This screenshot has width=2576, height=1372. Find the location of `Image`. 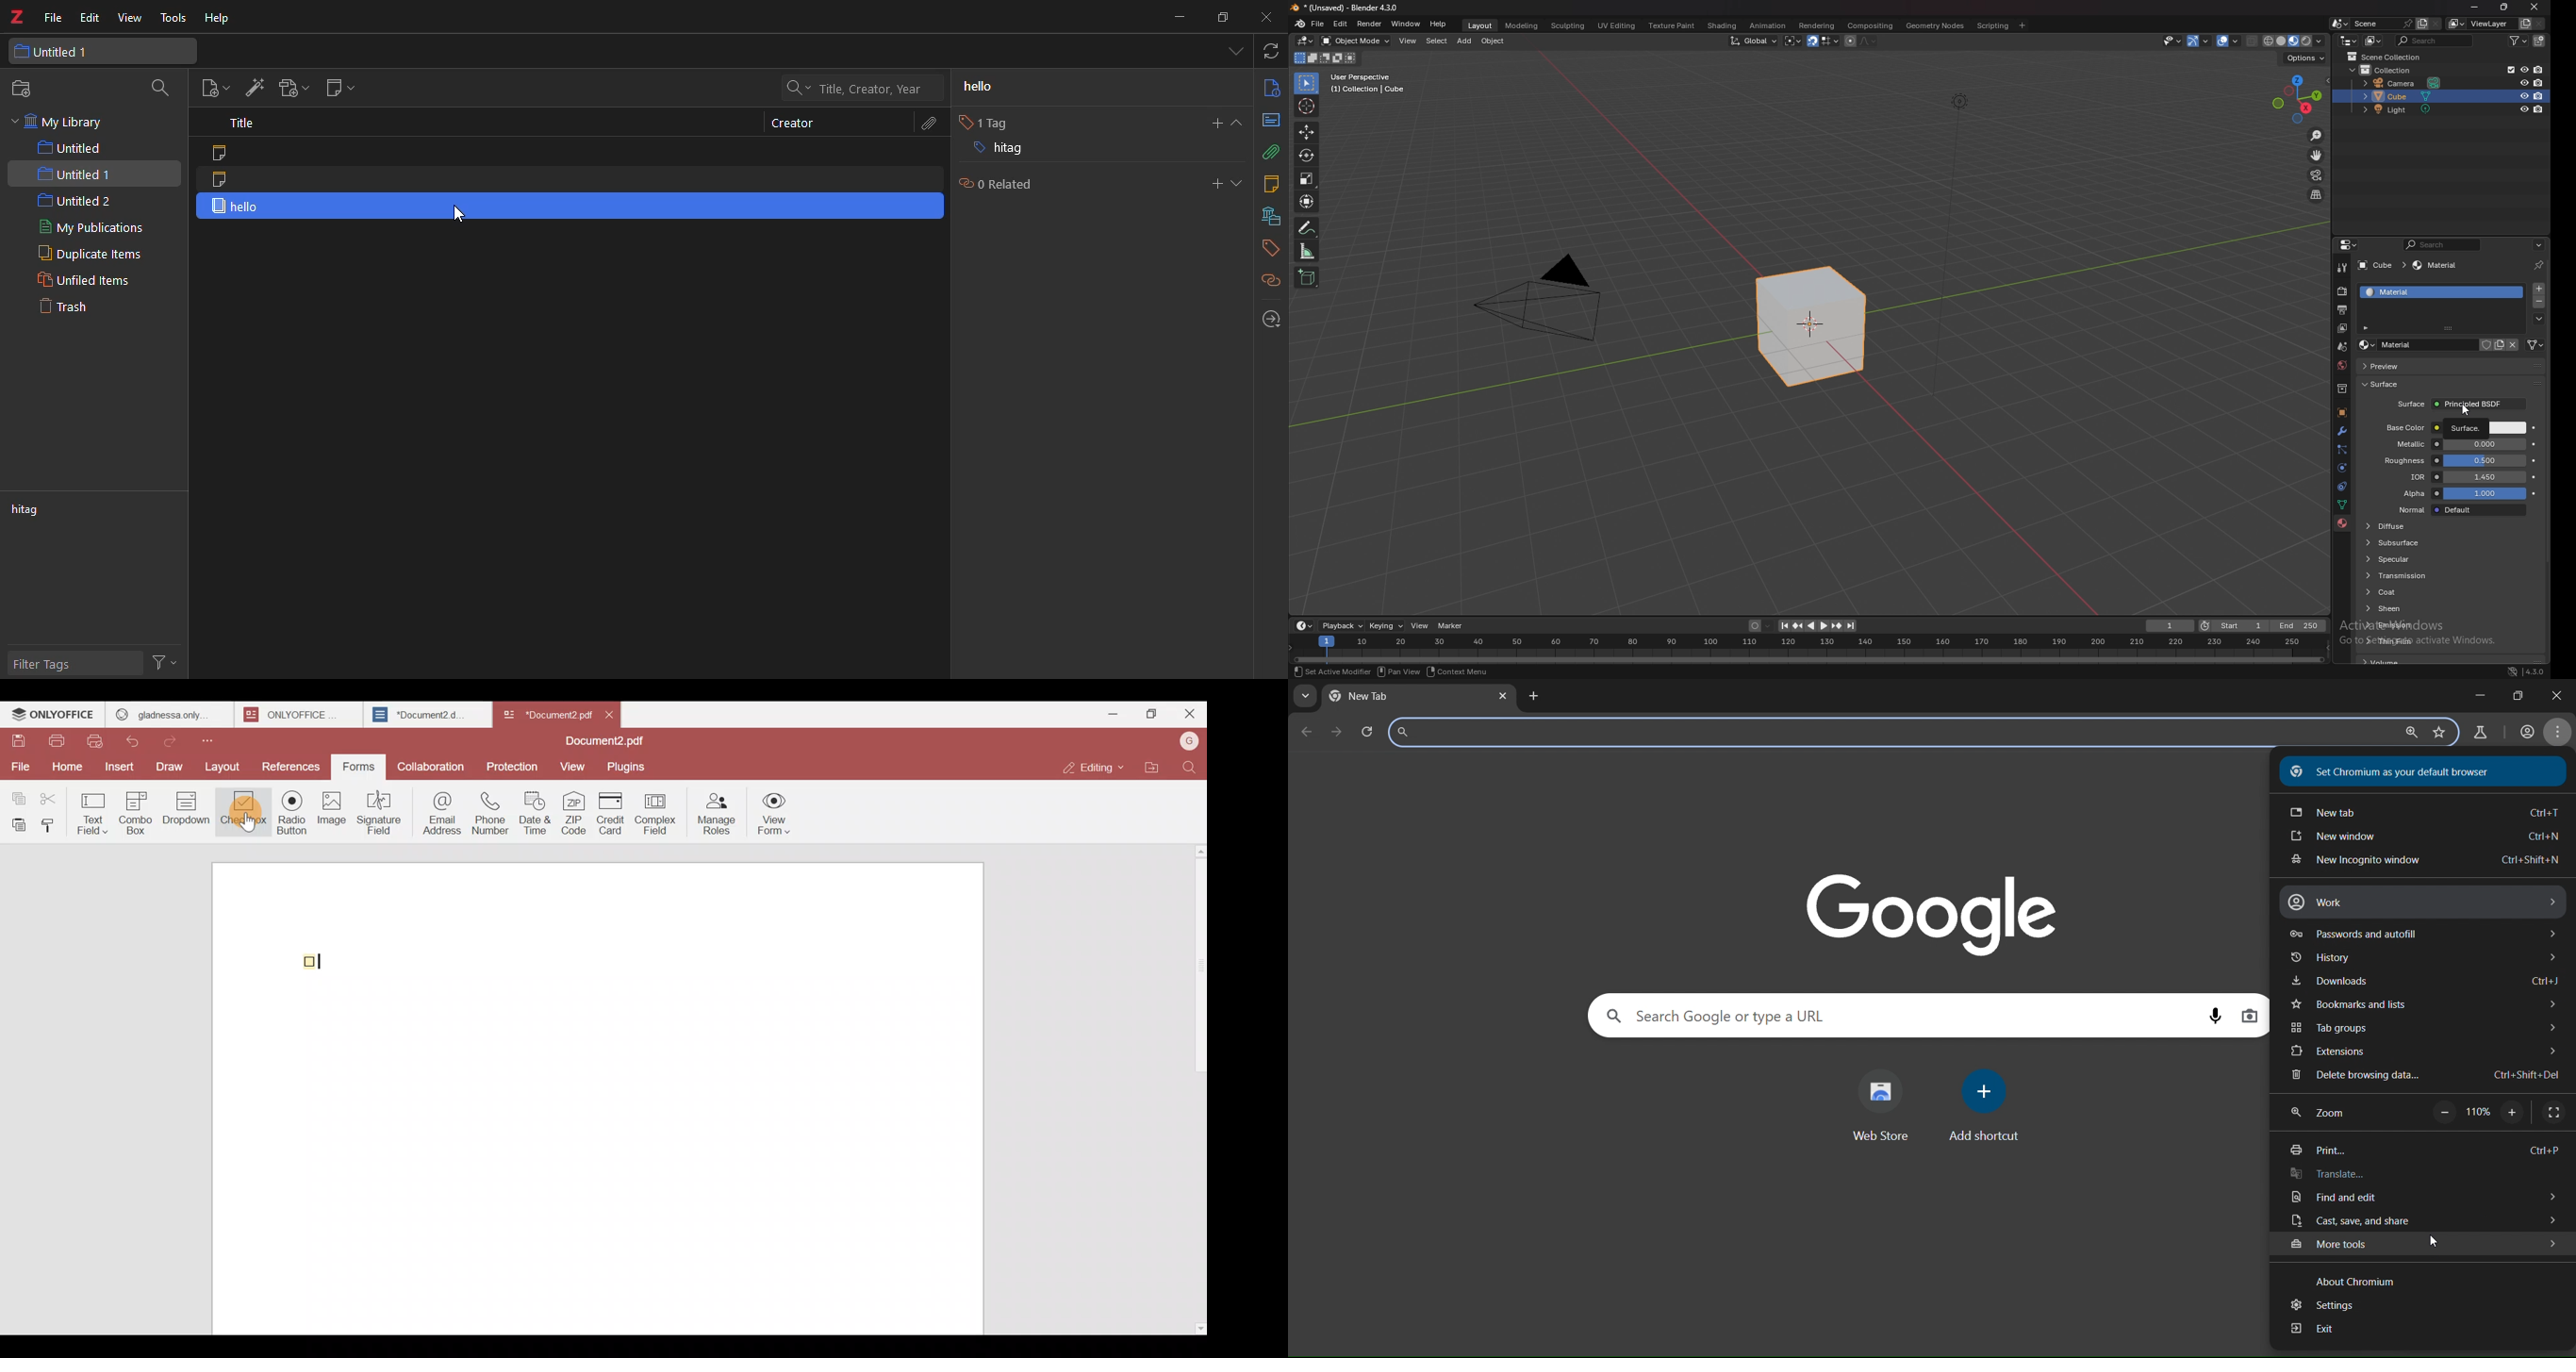

Image is located at coordinates (333, 817).